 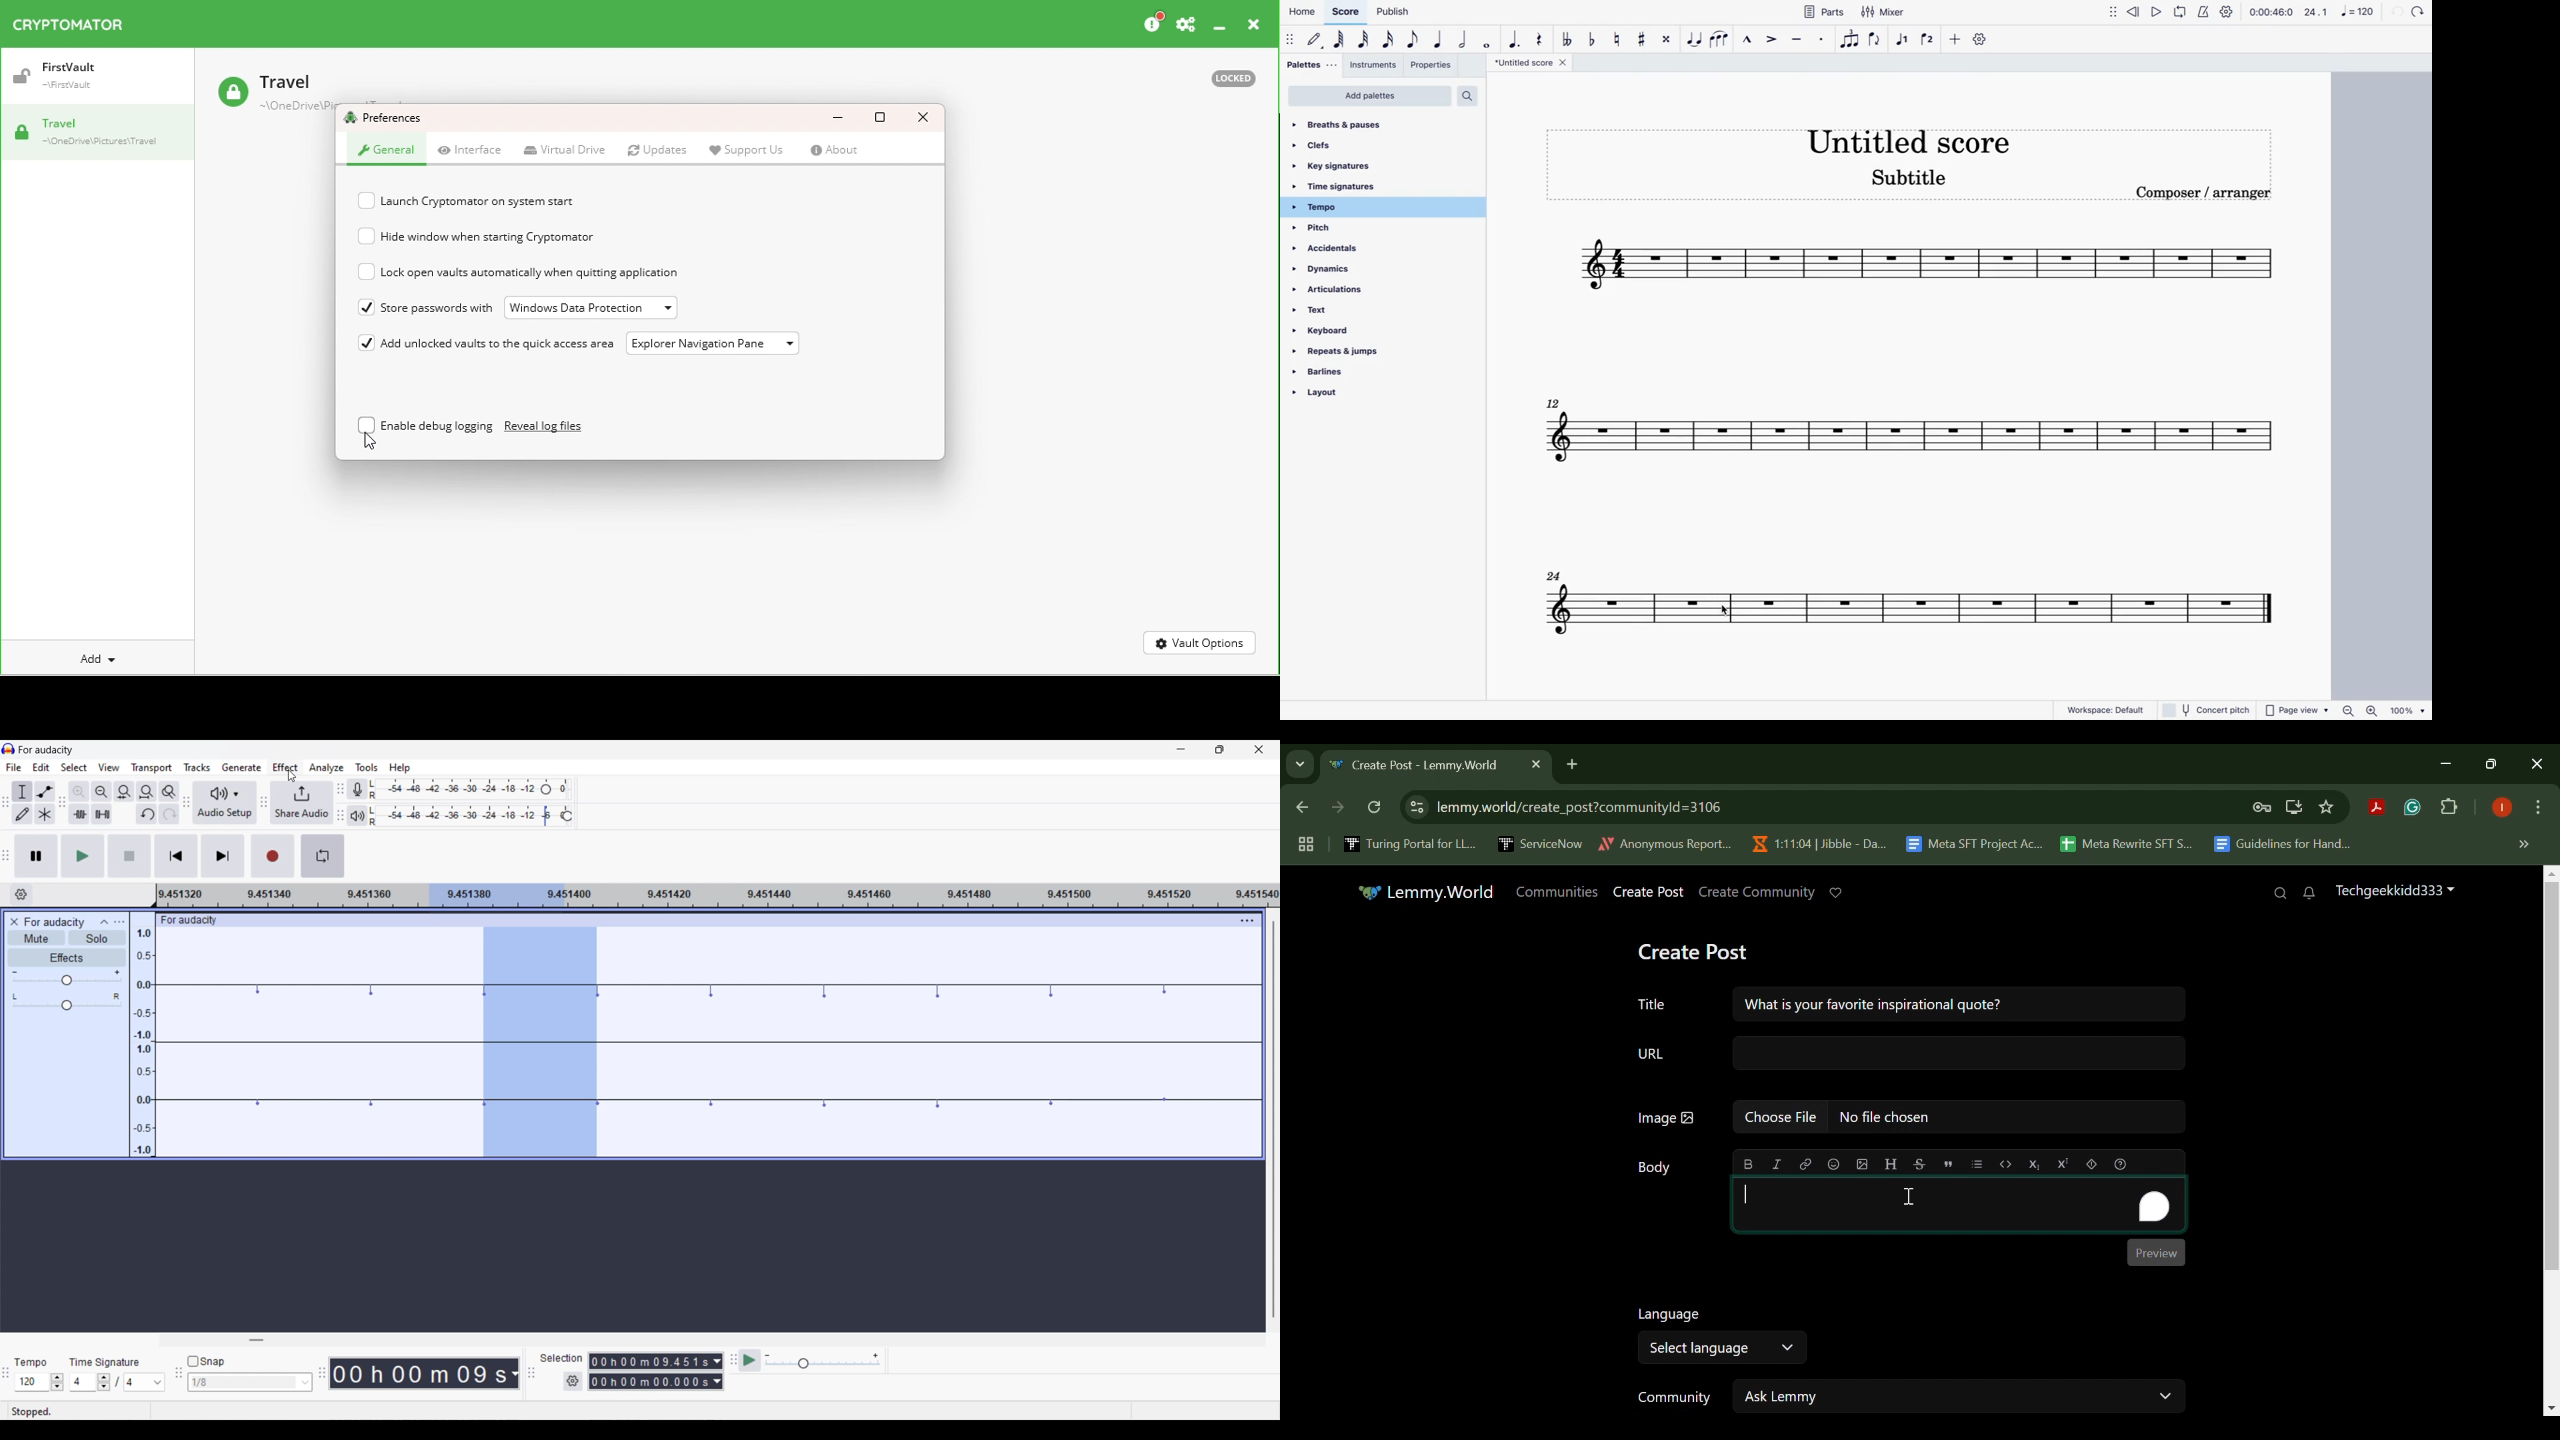 What do you see at coordinates (1619, 40) in the screenshot?
I see `toggle natural` at bounding box center [1619, 40].